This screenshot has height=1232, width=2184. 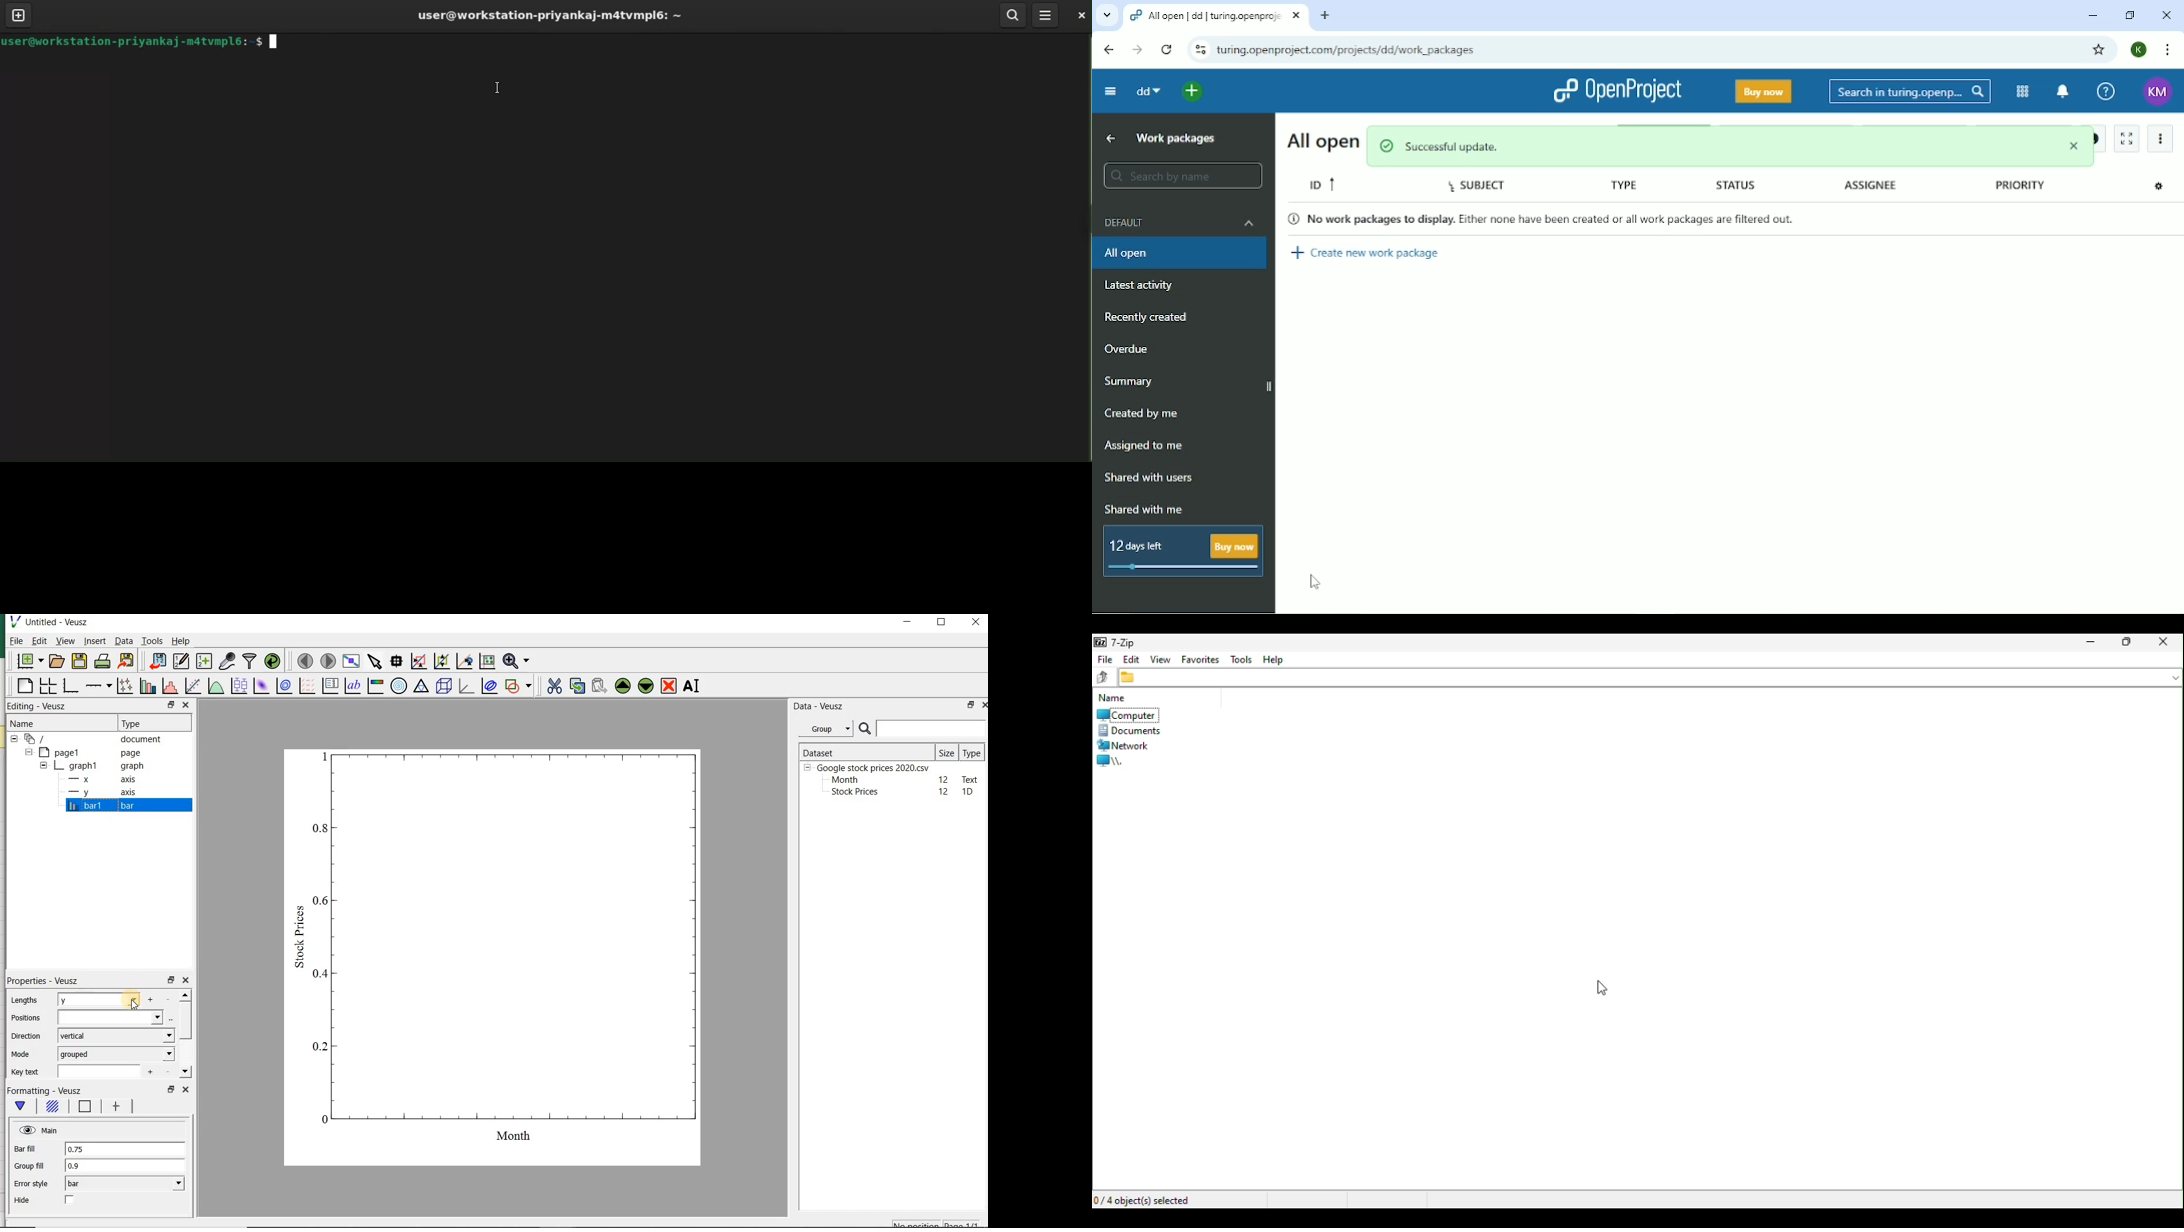 I want to click on plot covariance ellipses, so click(x=489, y=686).